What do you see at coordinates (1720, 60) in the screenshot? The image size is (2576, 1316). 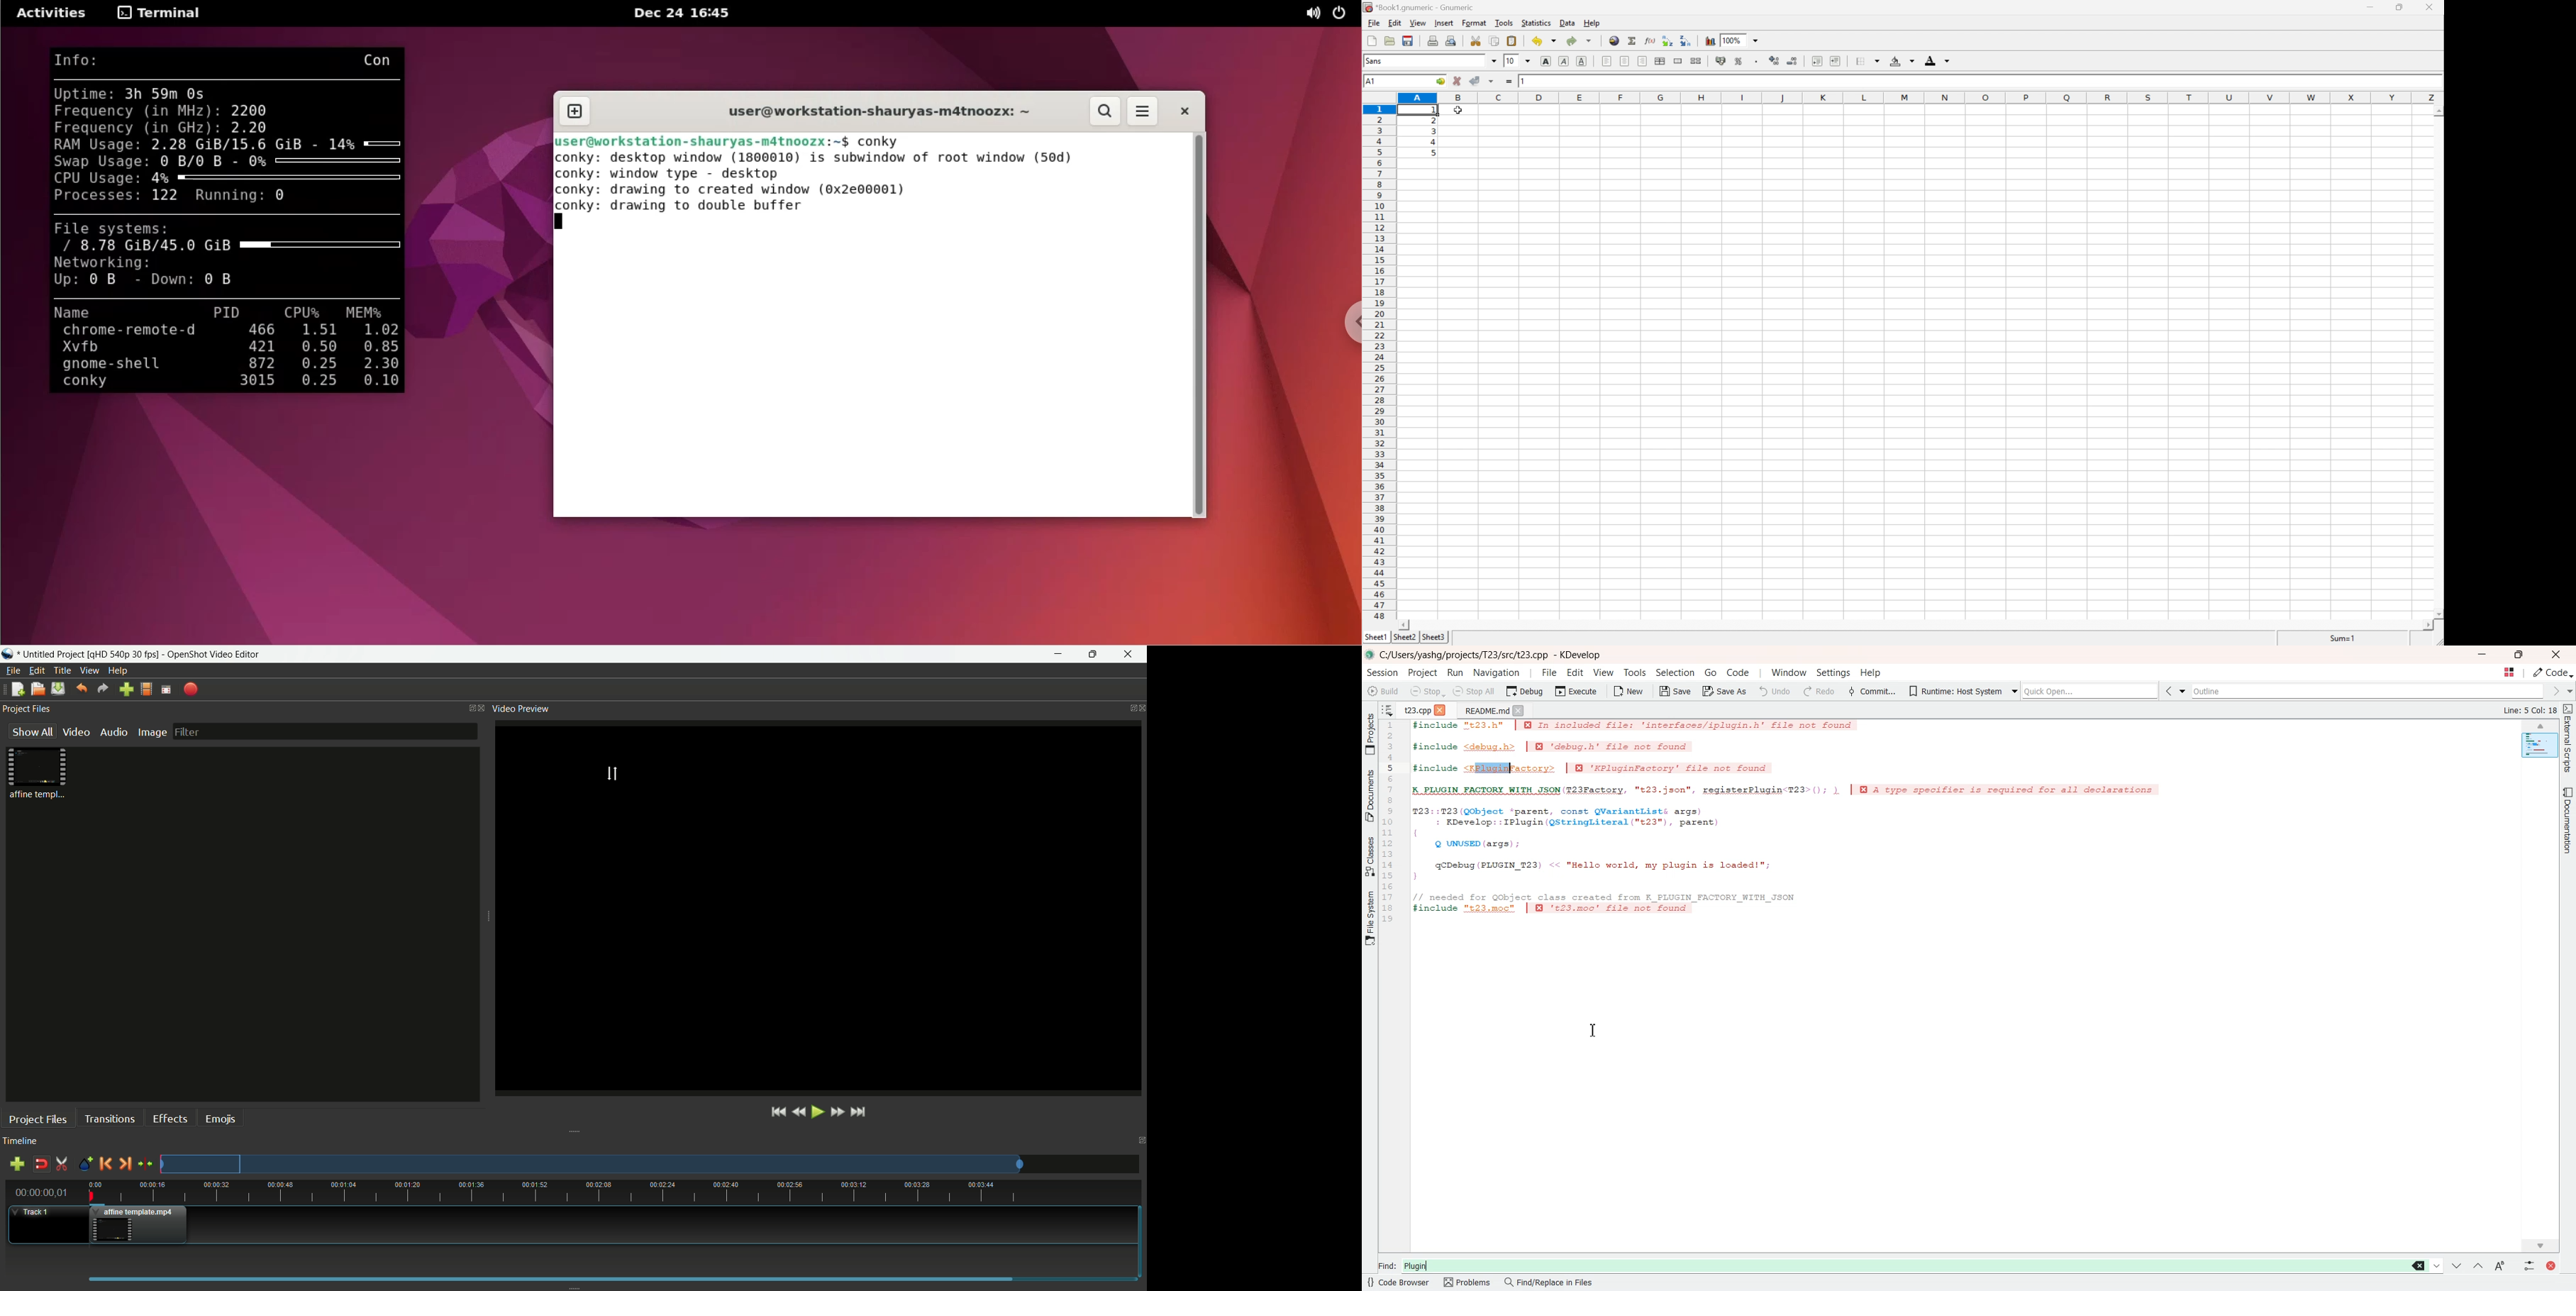 I see `Format selection as accounting` at bounding box center [1720, 60].